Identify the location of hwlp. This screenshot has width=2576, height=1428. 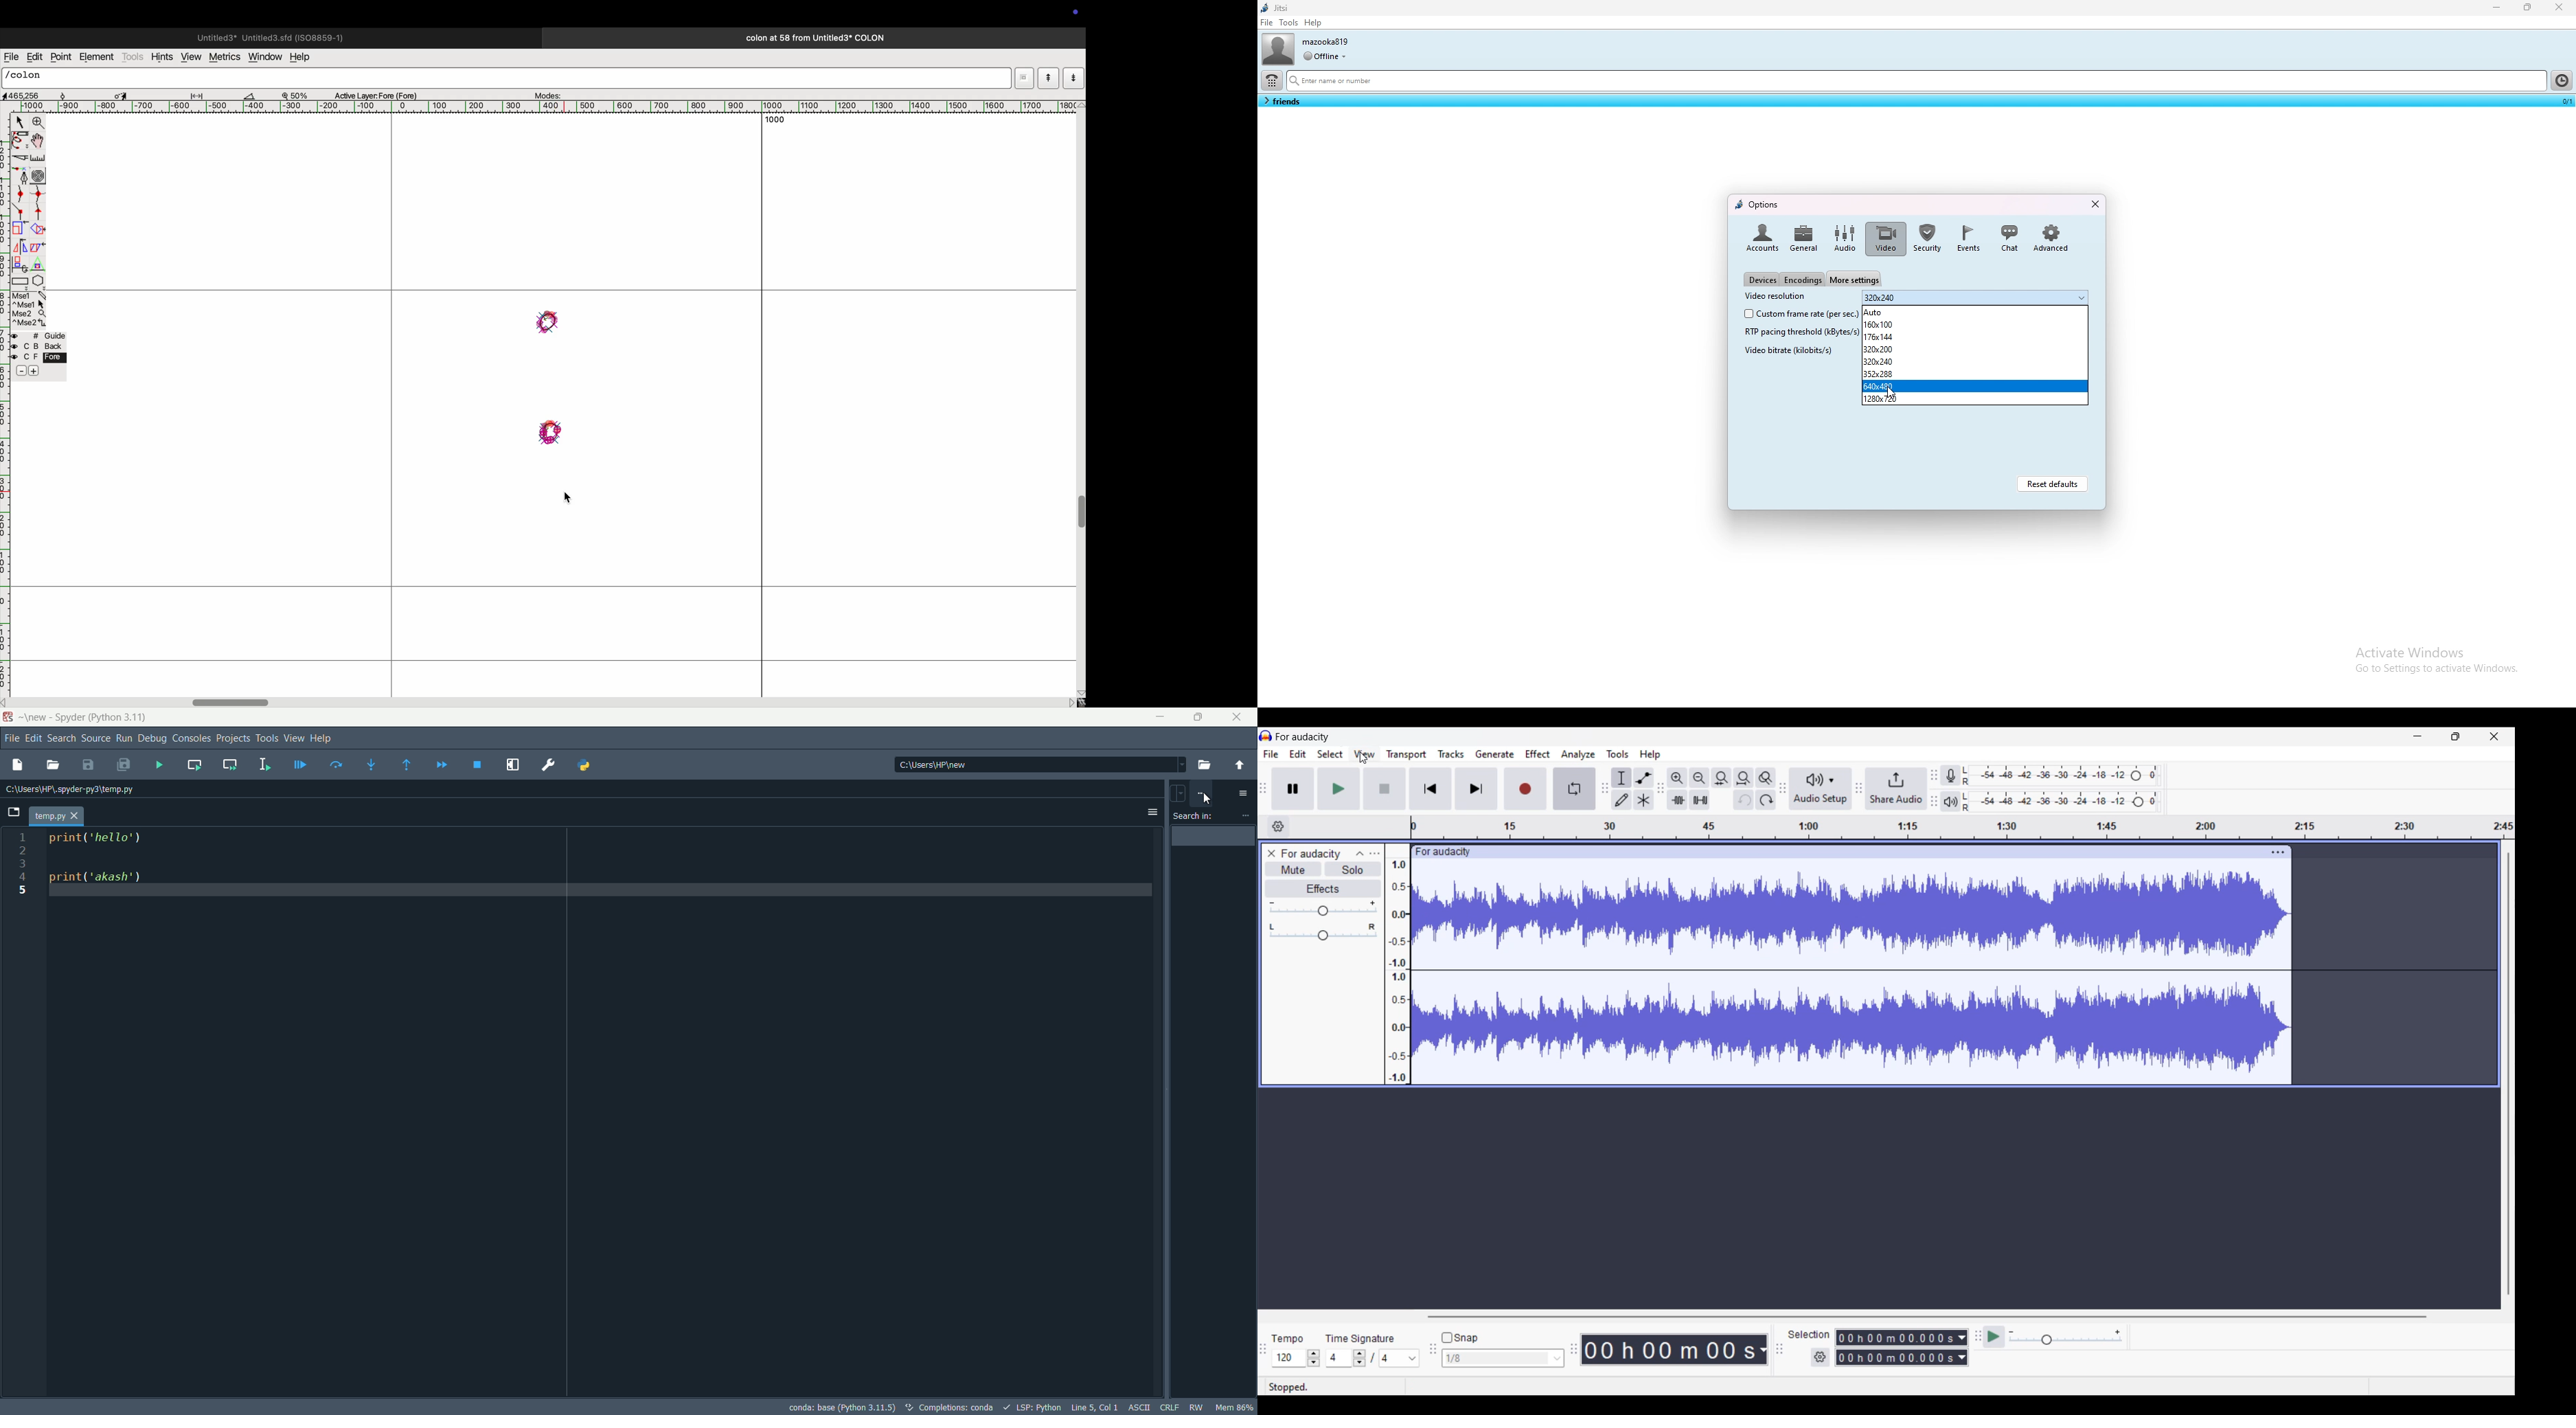
(306, 58).